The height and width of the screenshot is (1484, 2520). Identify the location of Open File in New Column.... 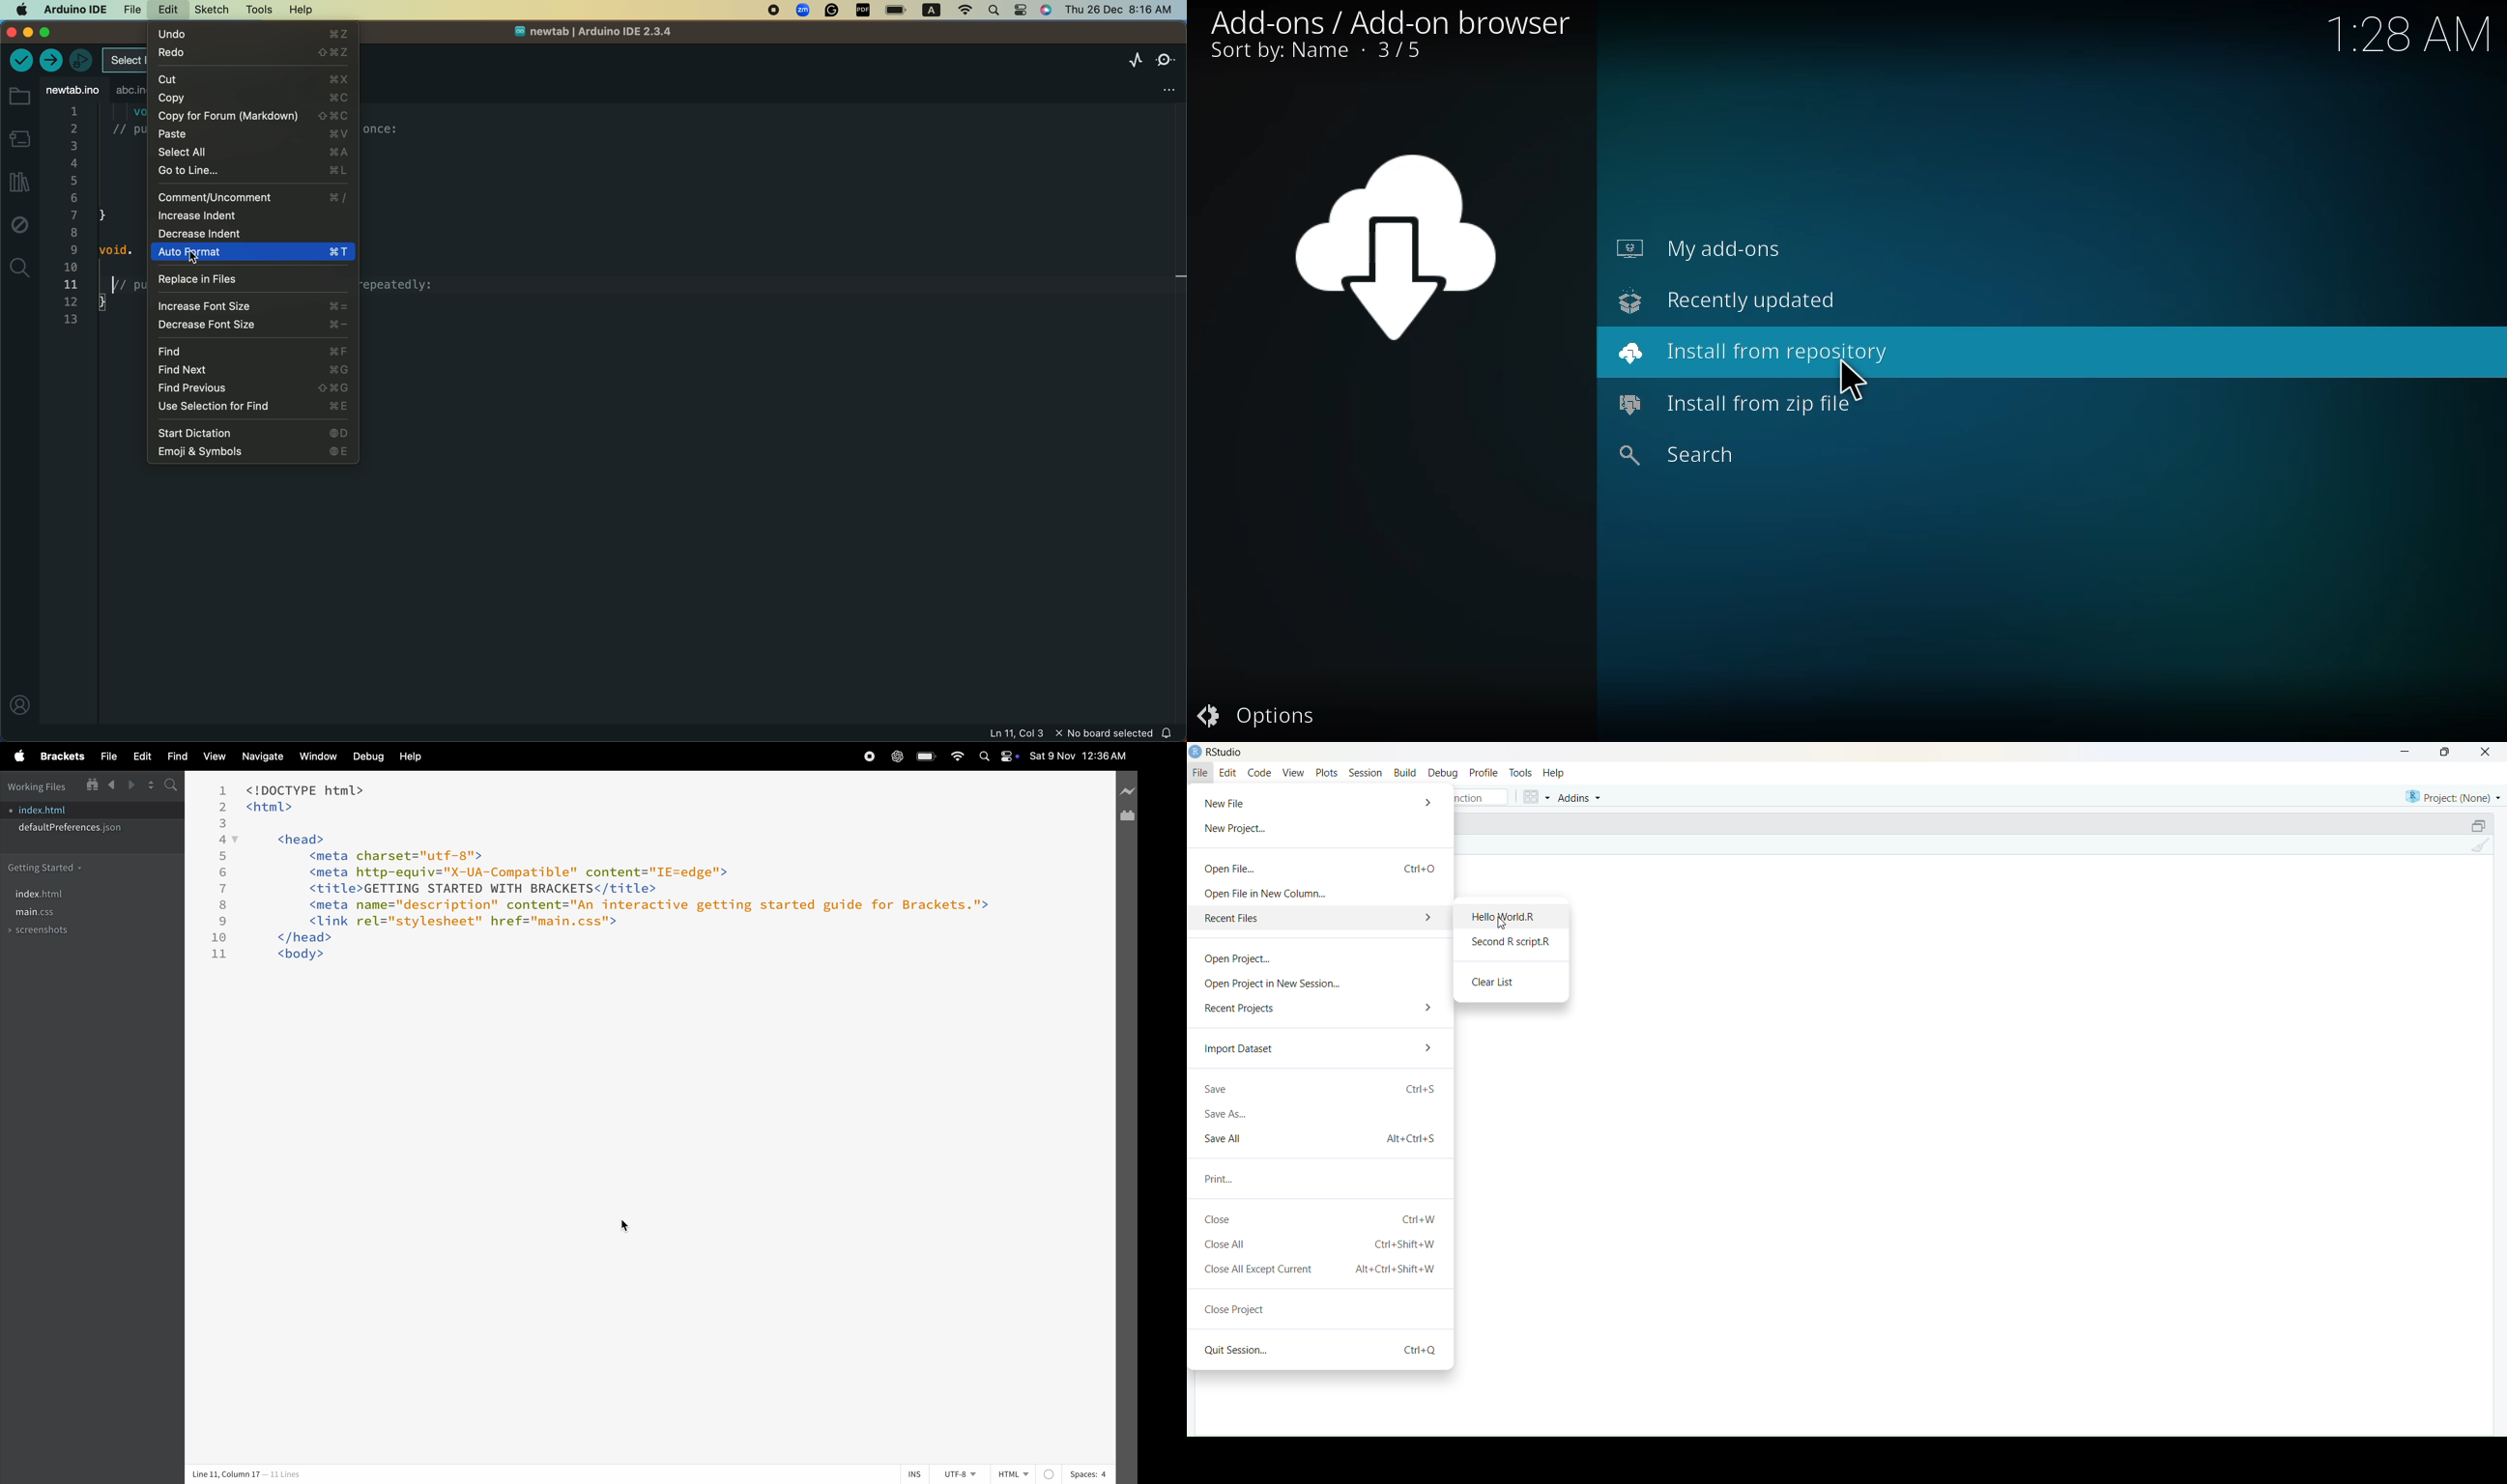
(1263, 893).